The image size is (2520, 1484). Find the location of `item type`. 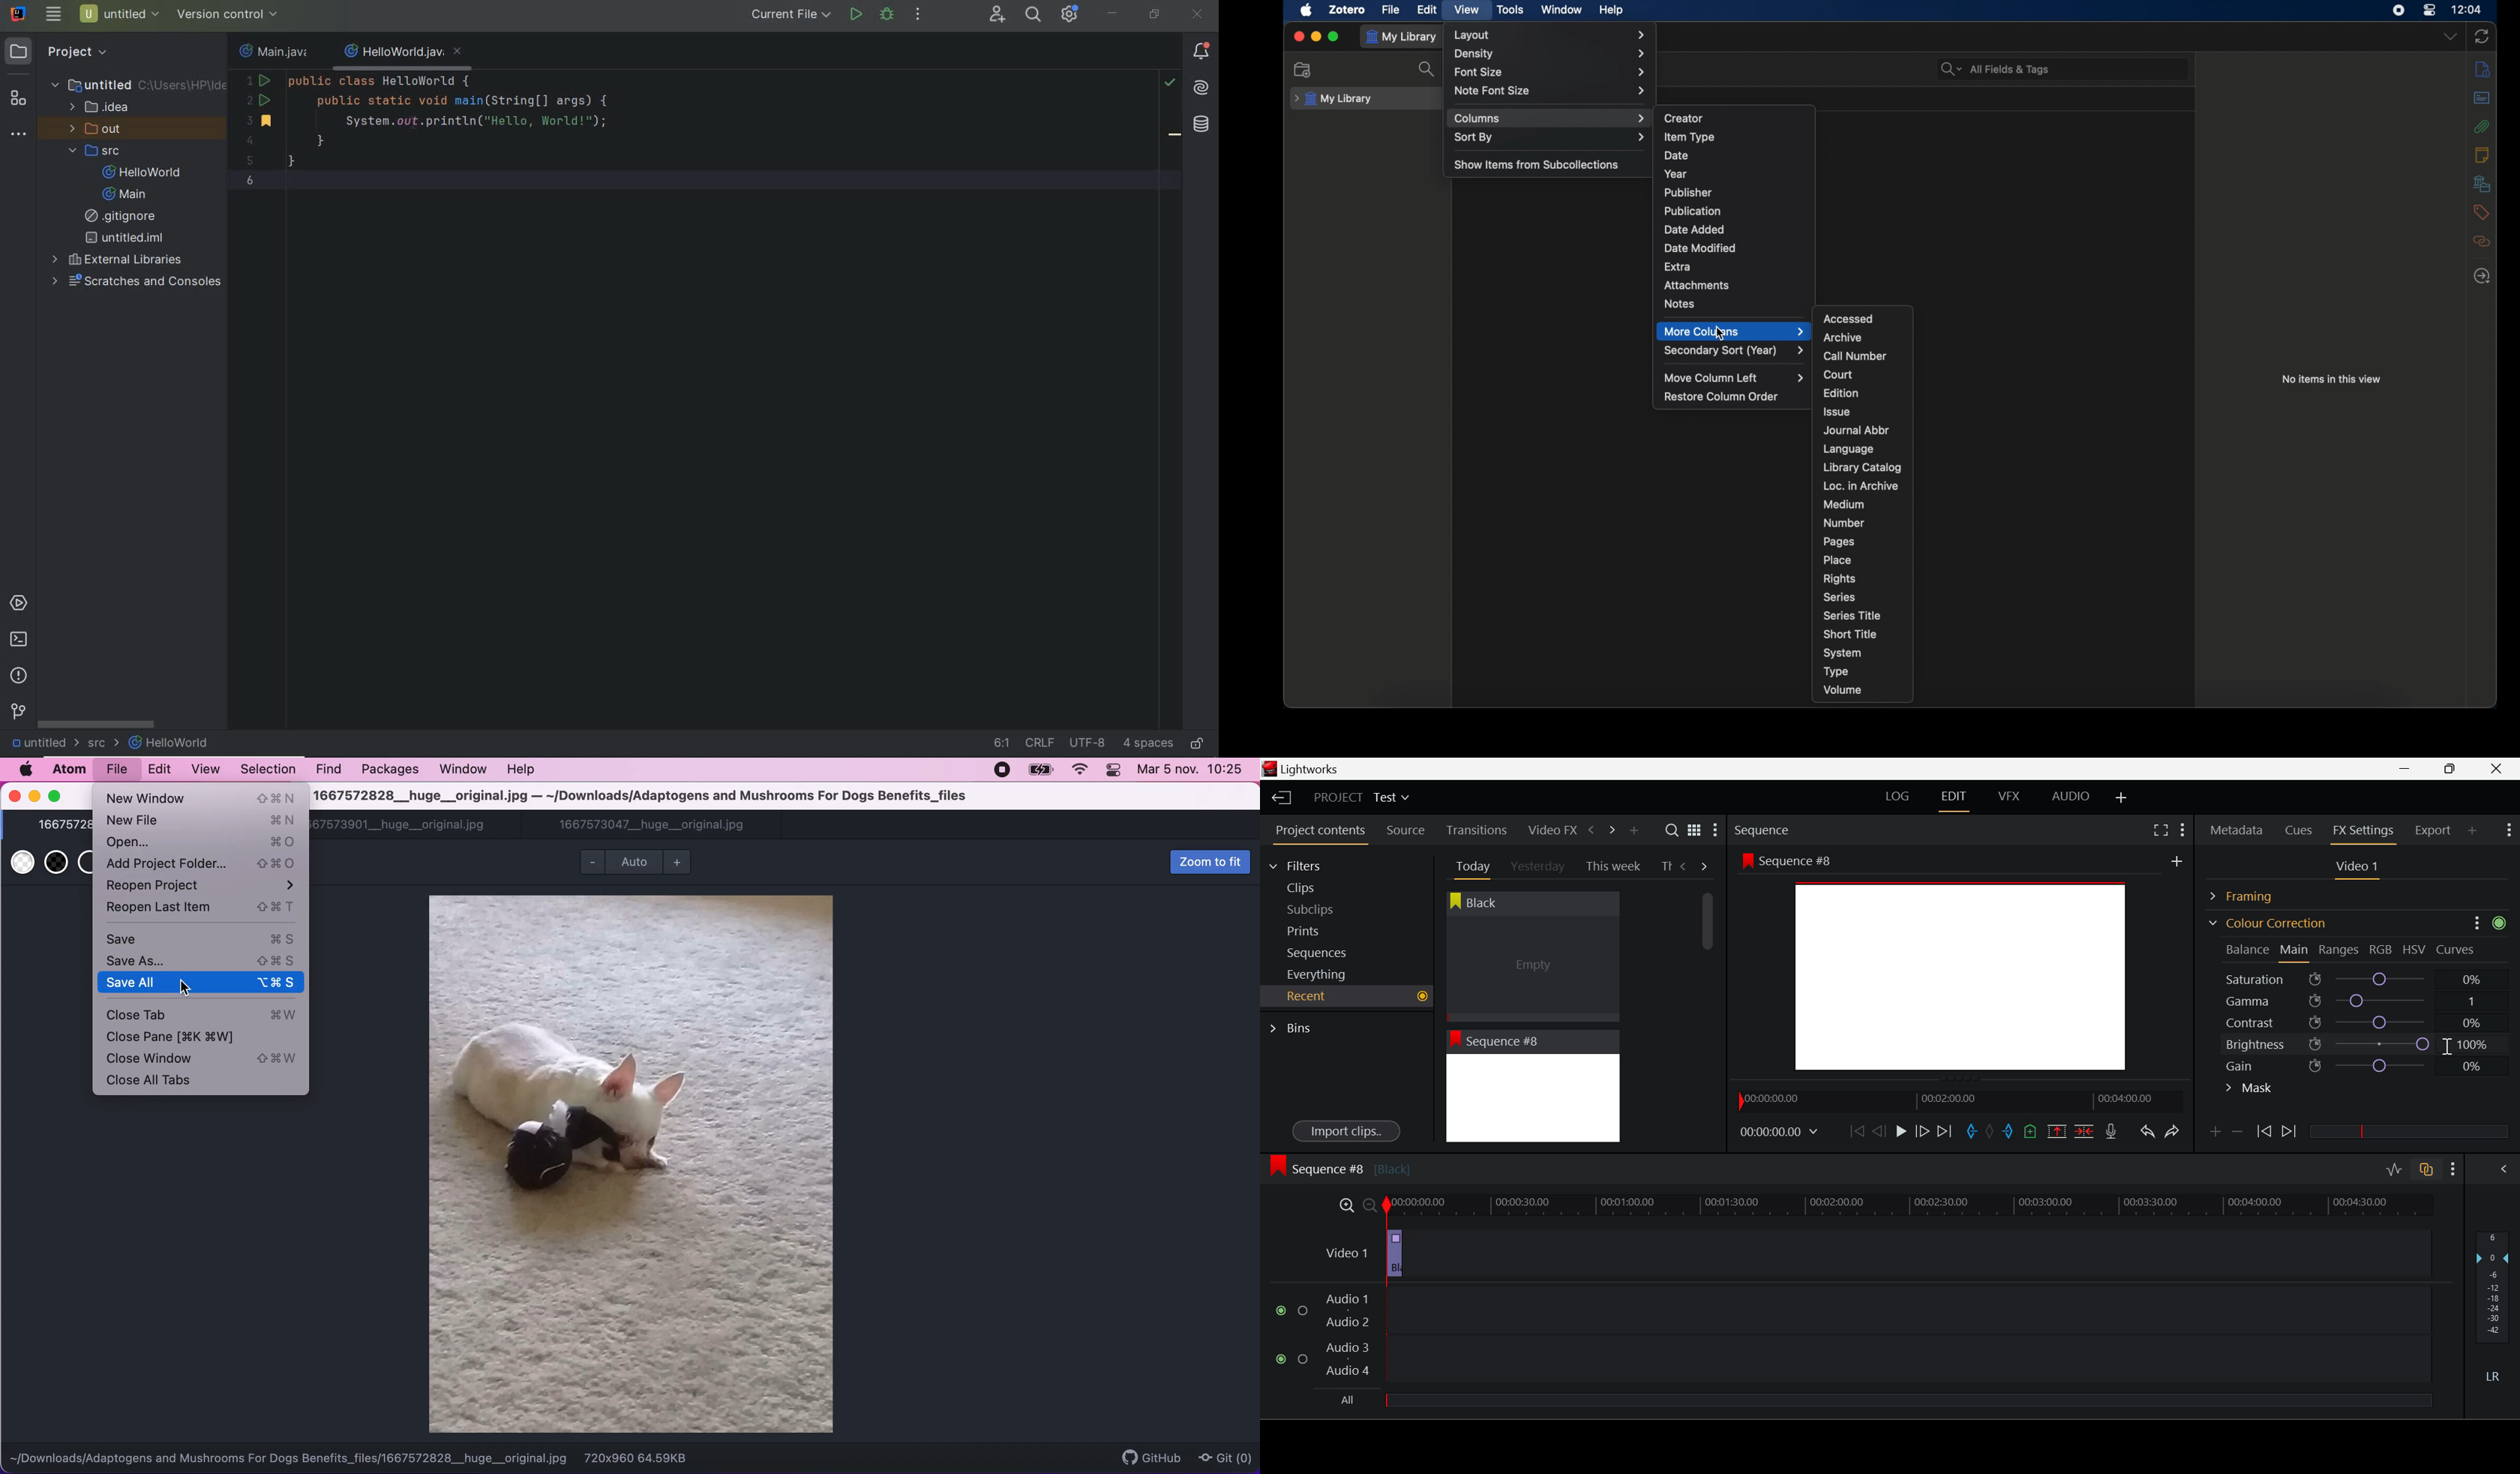

item type is located at coordinates (1689, 137).